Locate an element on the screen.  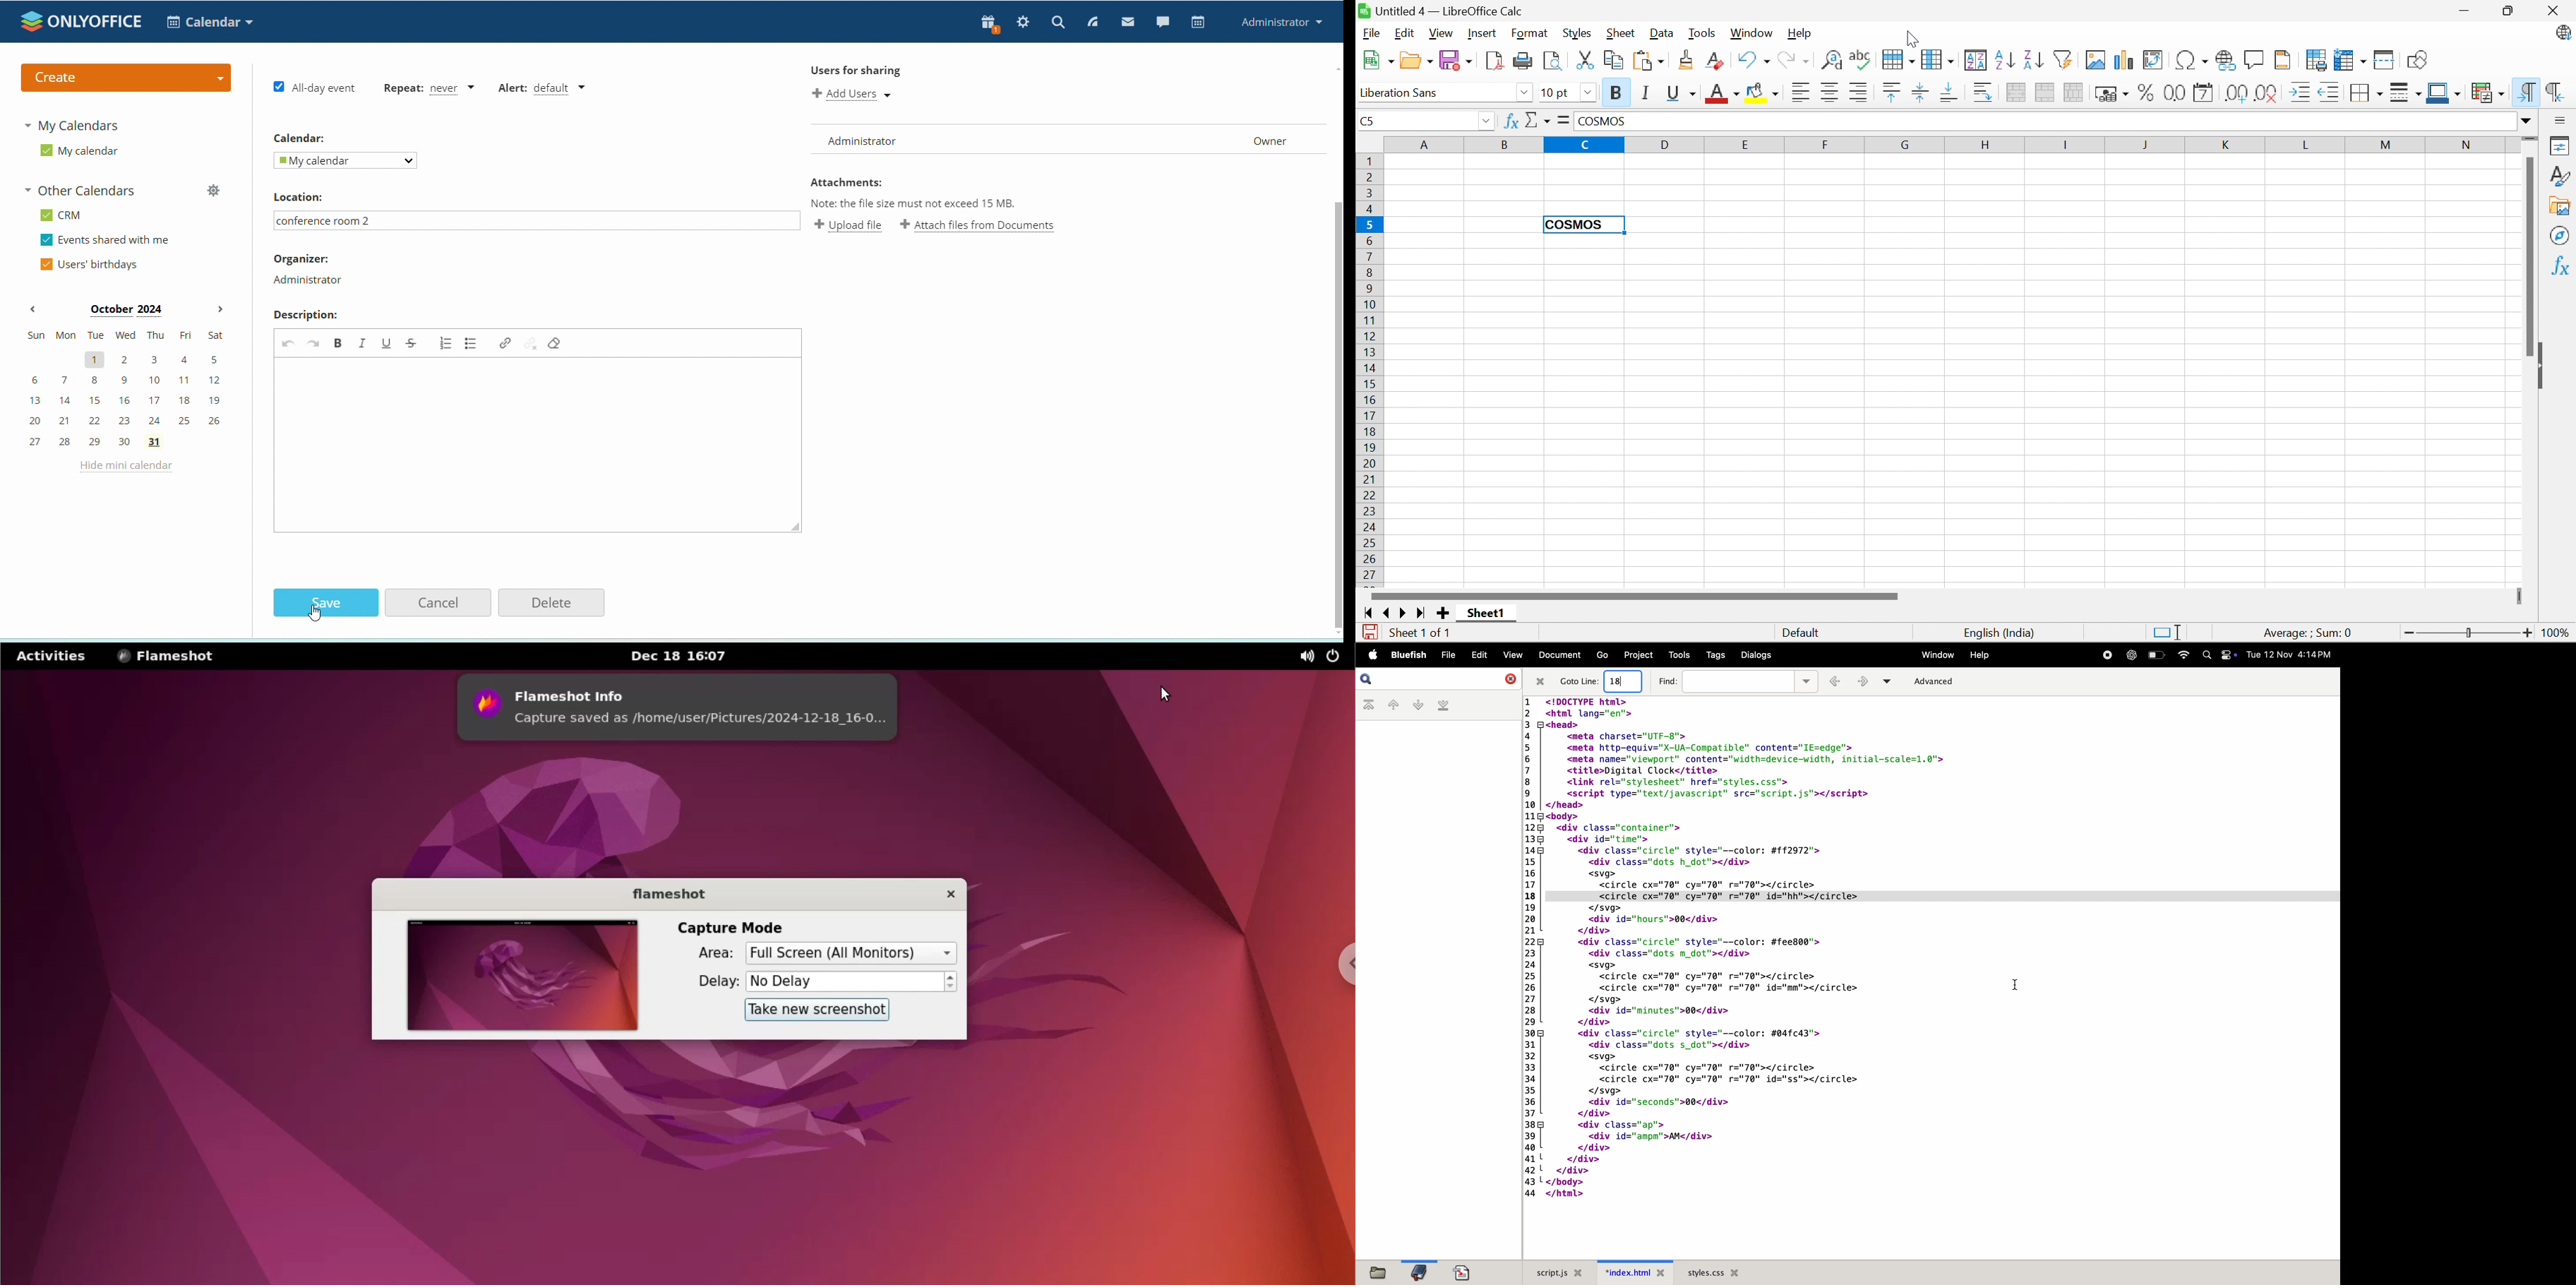
Sort Descending is located at coordinates (2032, 59).